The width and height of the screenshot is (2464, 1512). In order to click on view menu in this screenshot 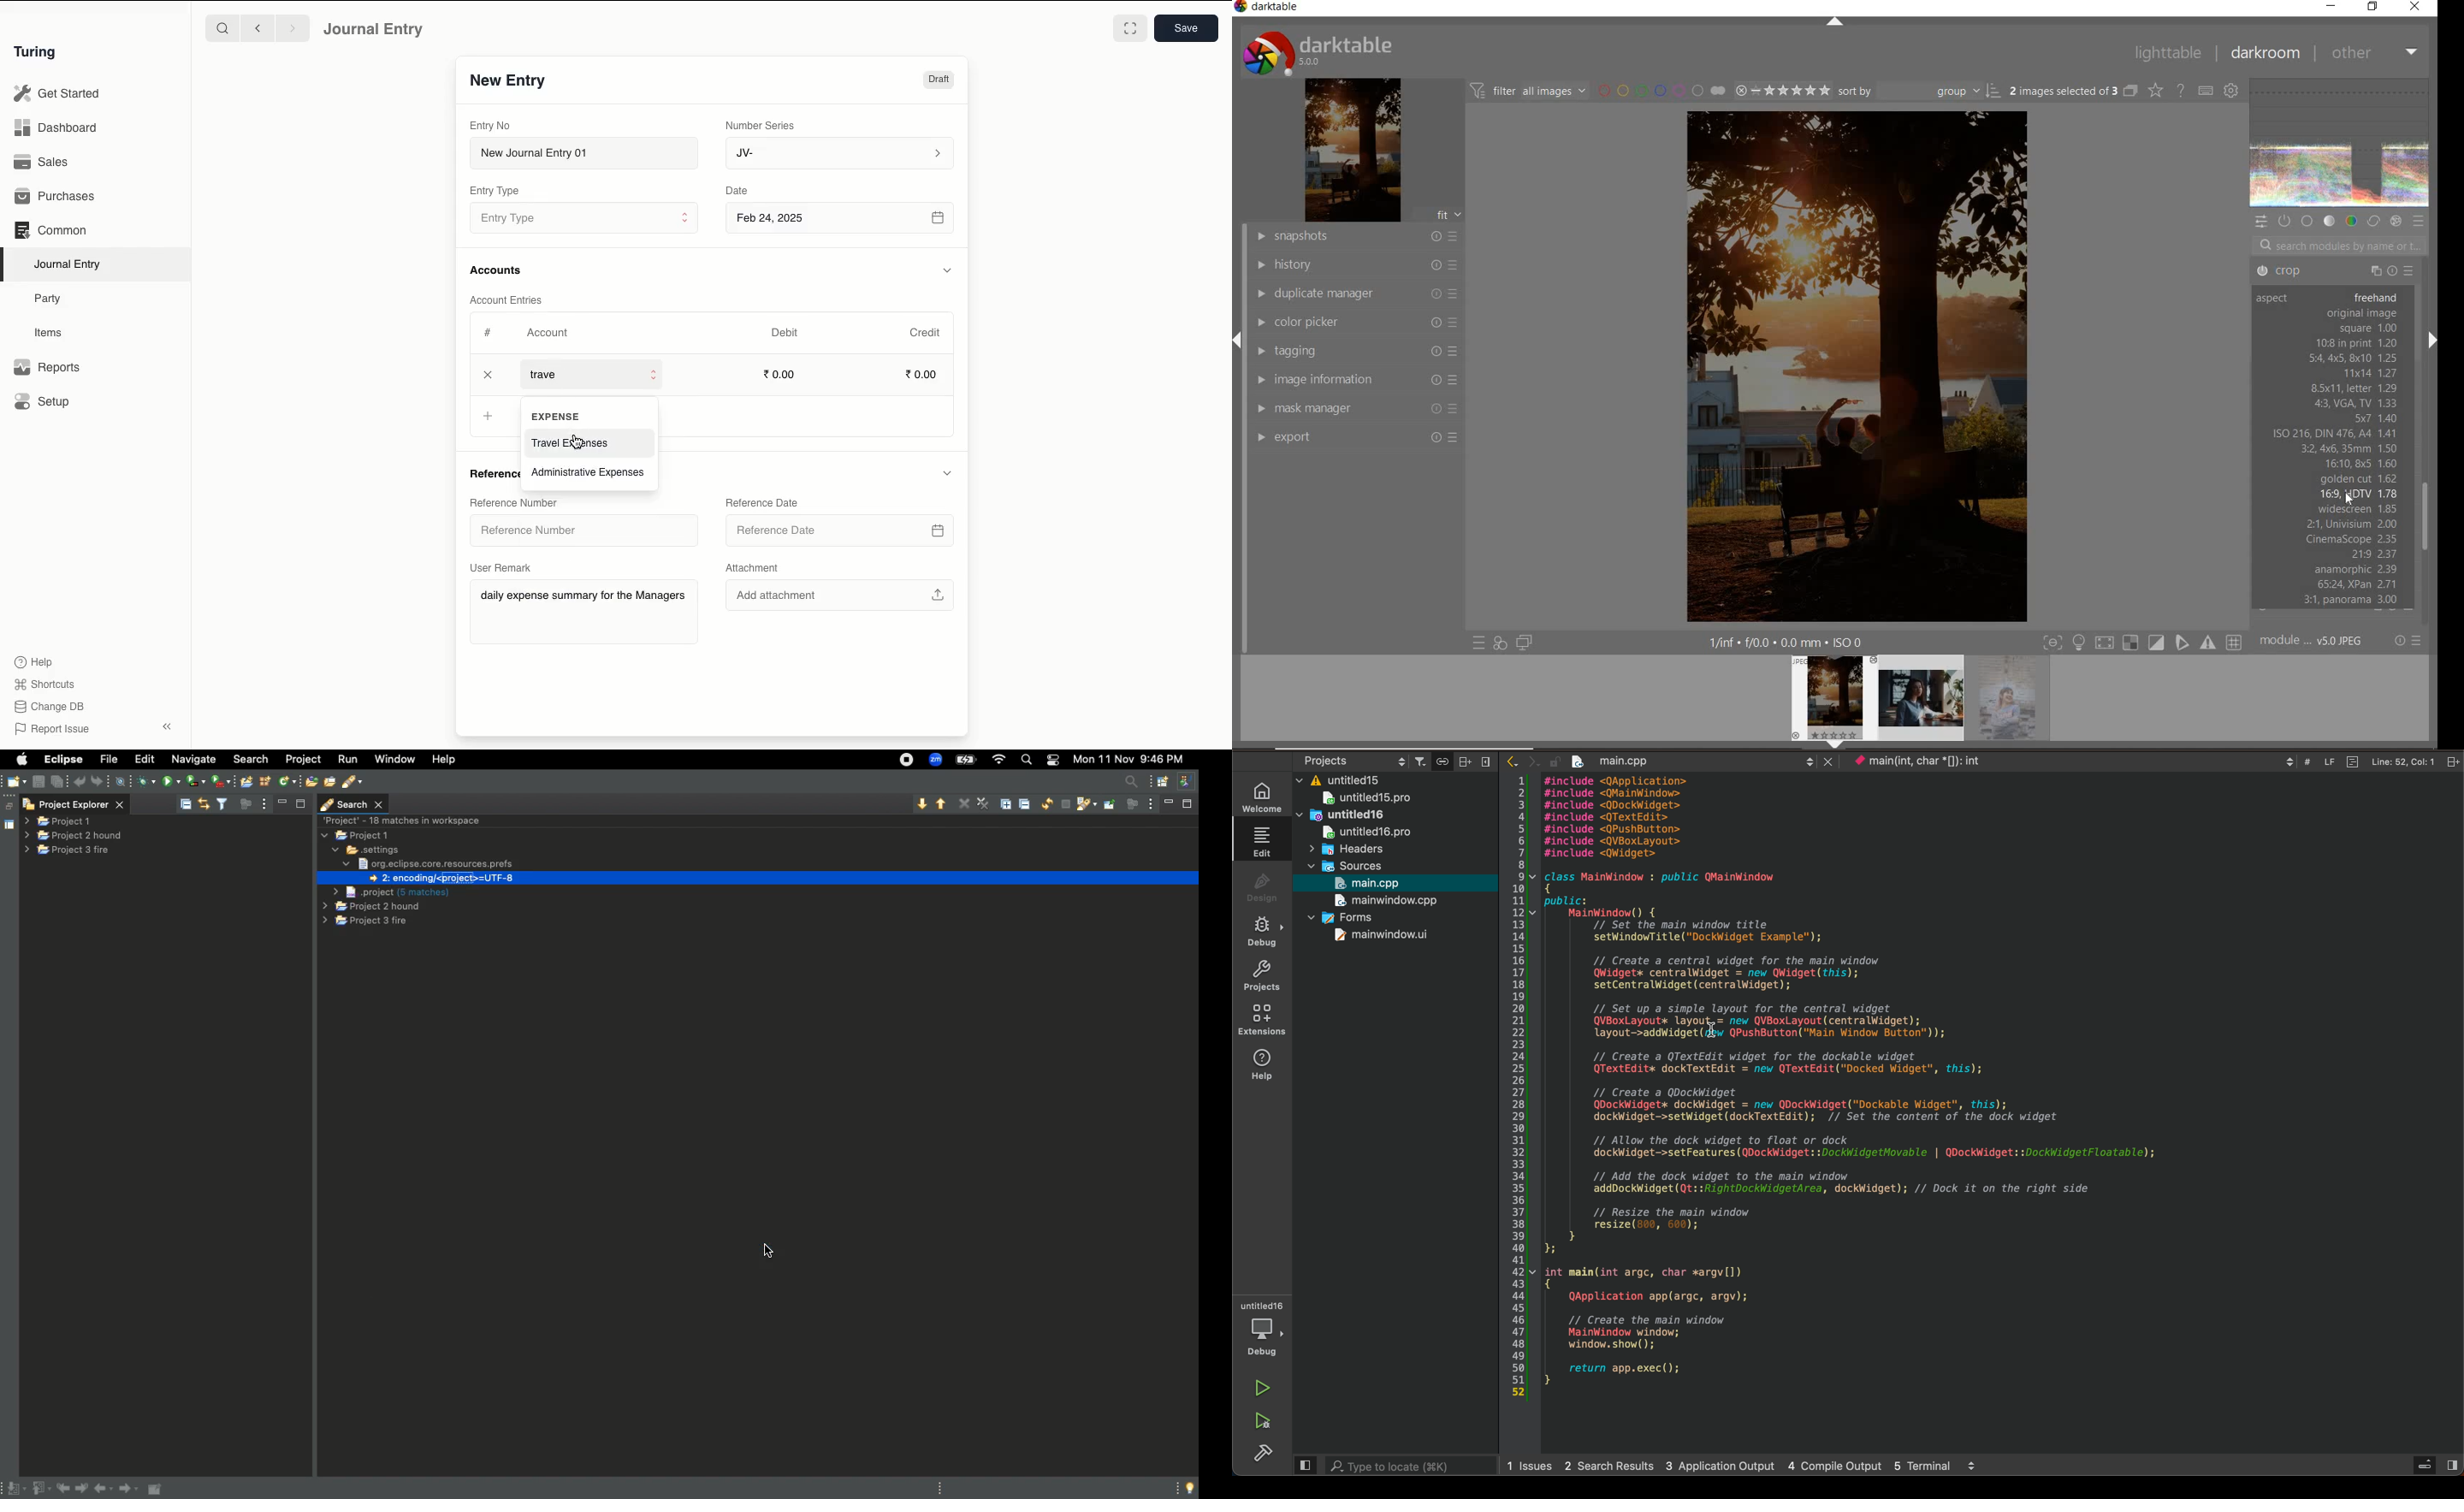, I will do `click(267, 804)`.